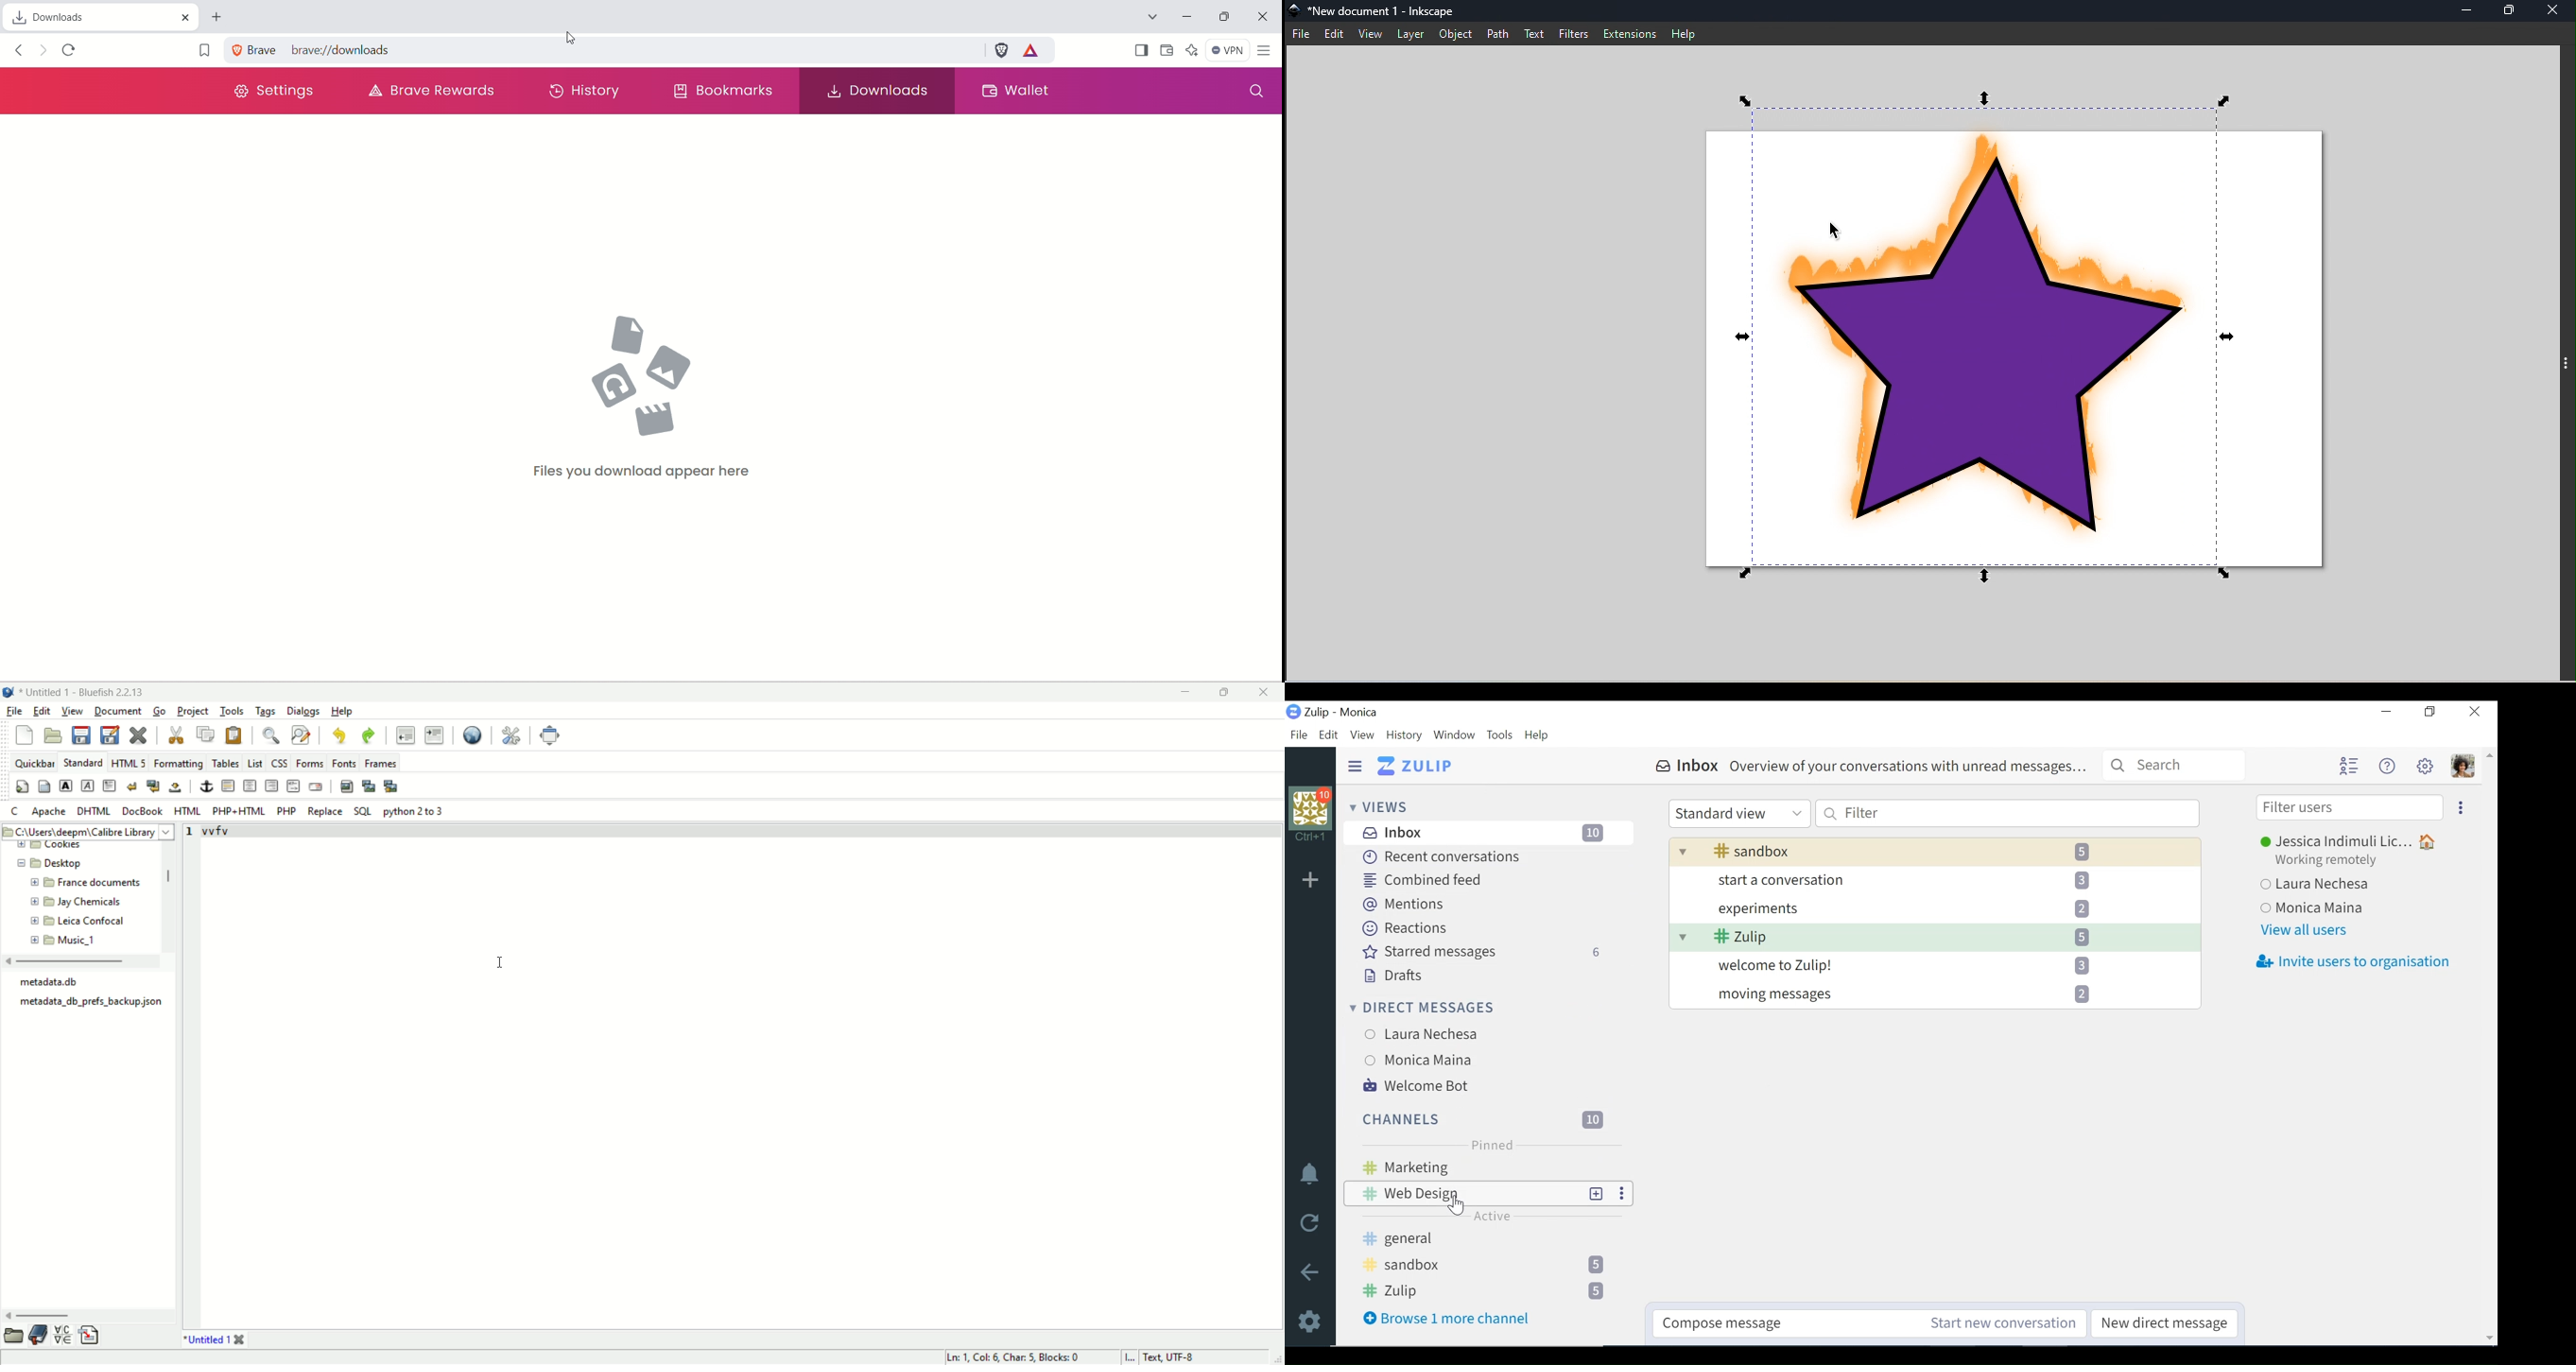 This screenshot has width=2576, height=1372. Describe the element at coordinates (1177, 1357) in the screenshot. I see `text, UTF-8` at that location.